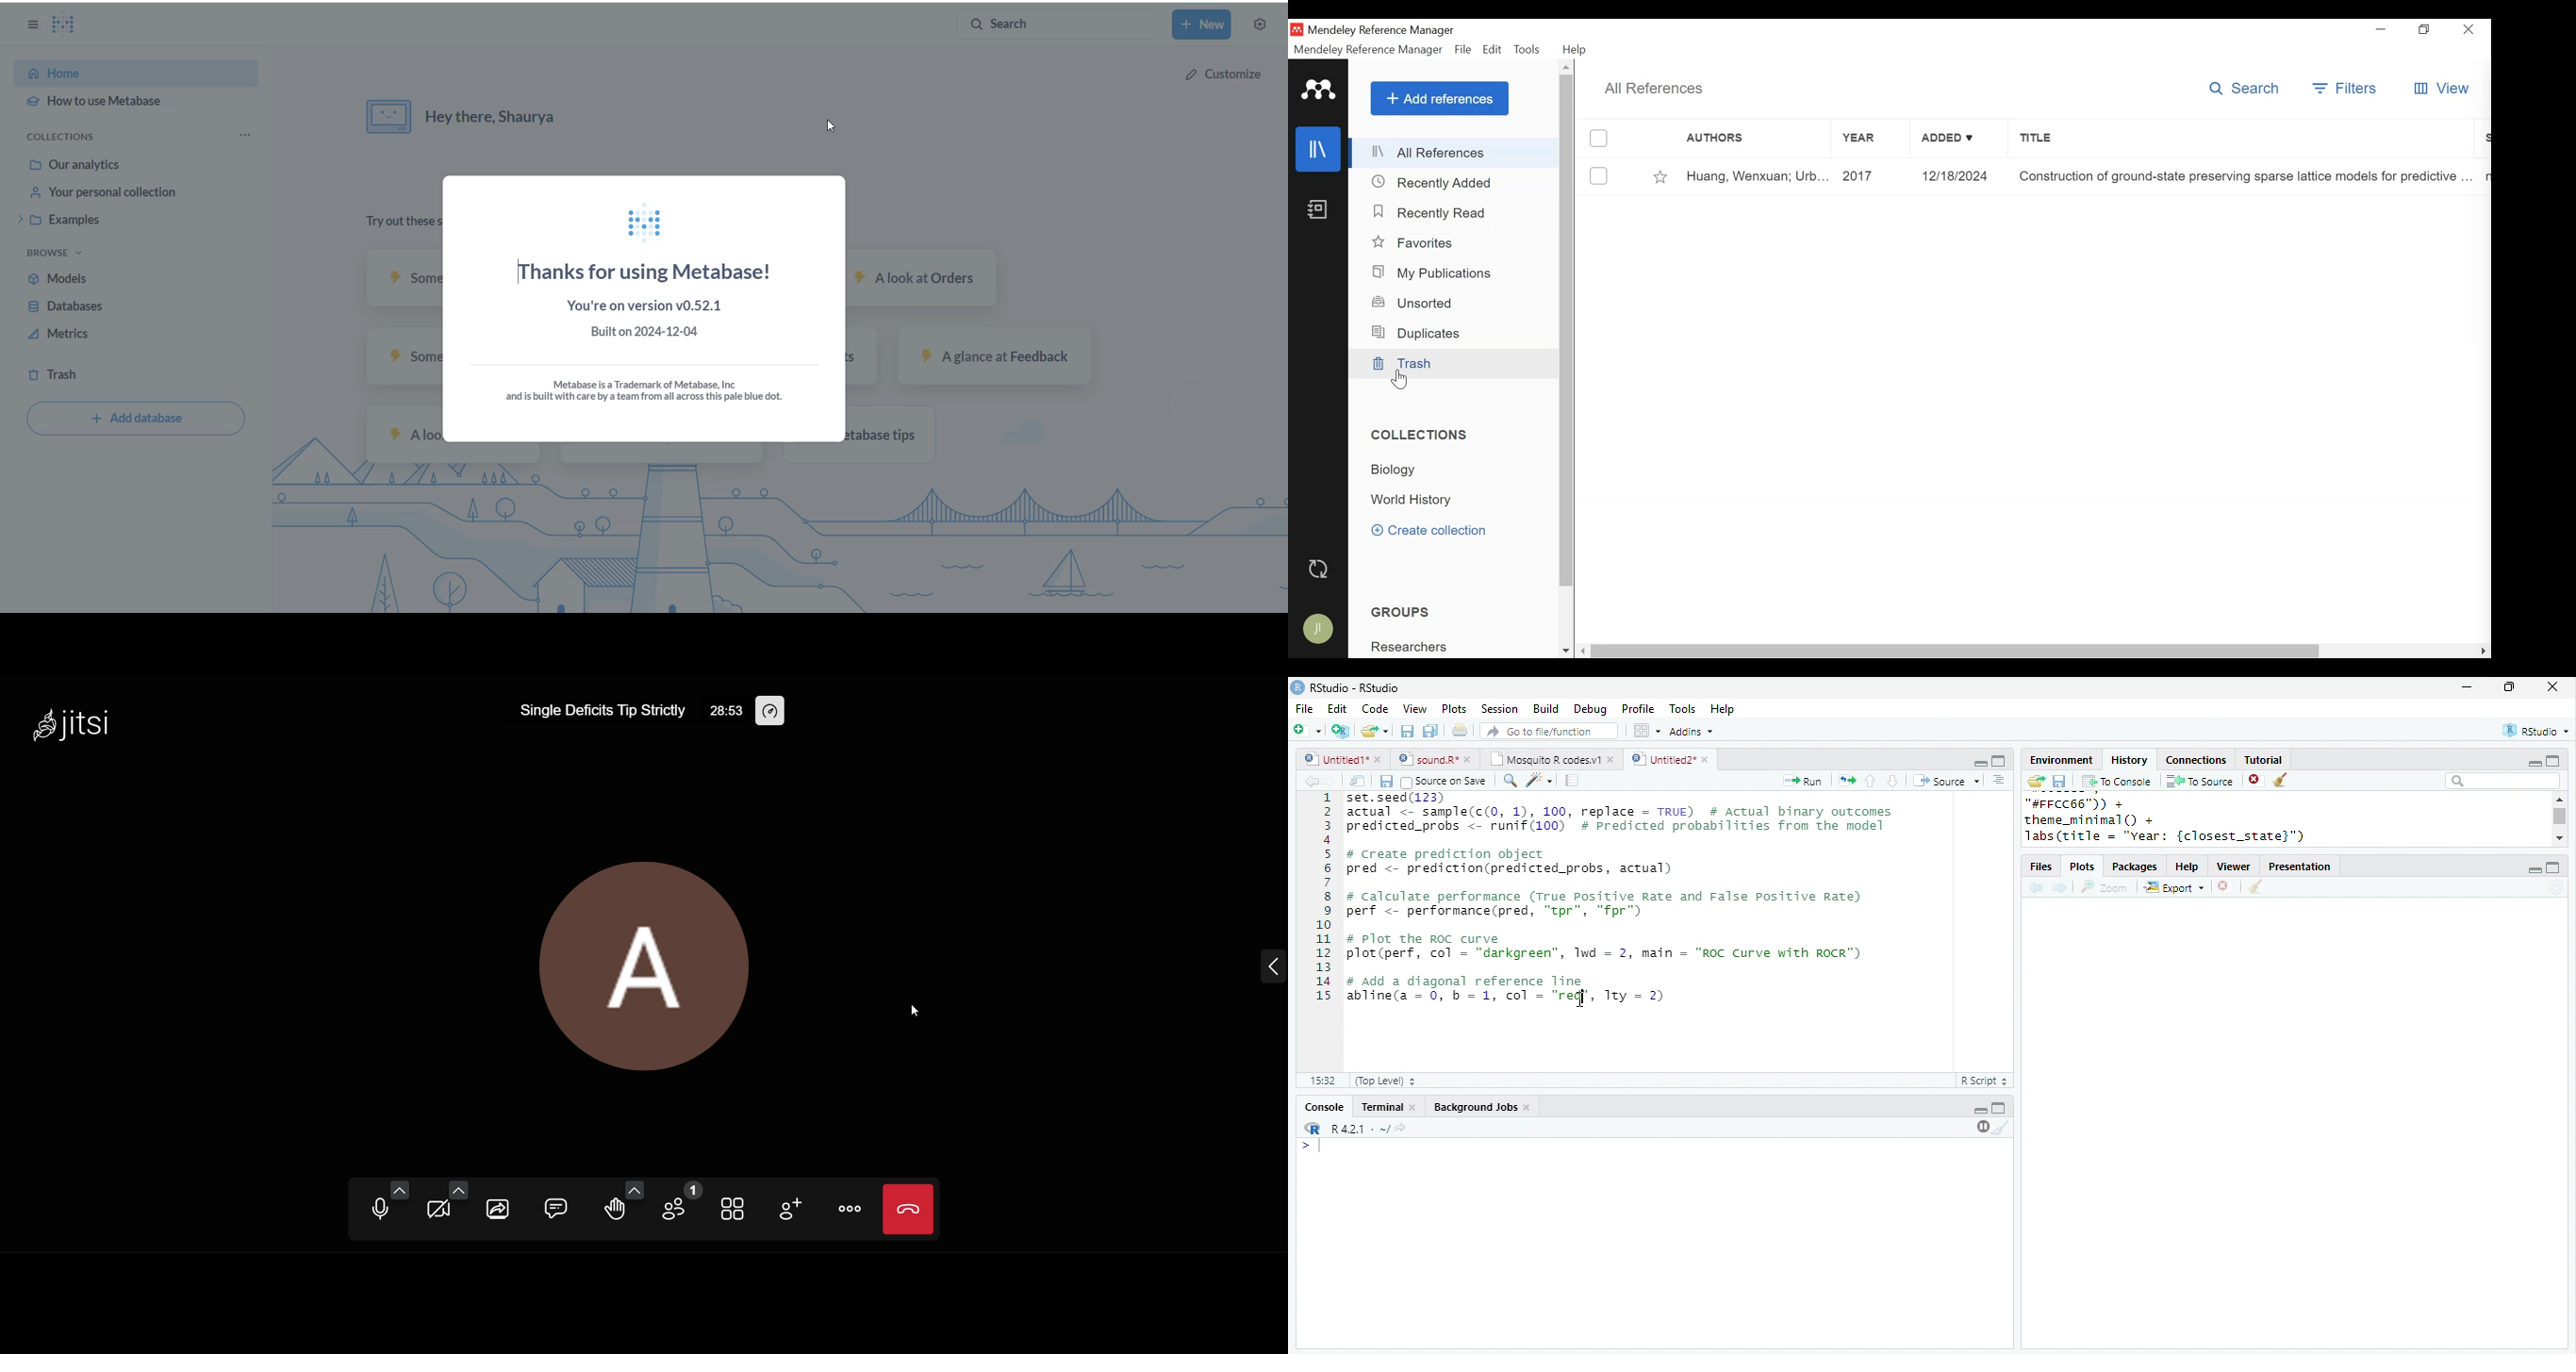 Image resolution: width=2576 pixels, height=1372 pixels. I want to click on backward, so click(1311, 781).